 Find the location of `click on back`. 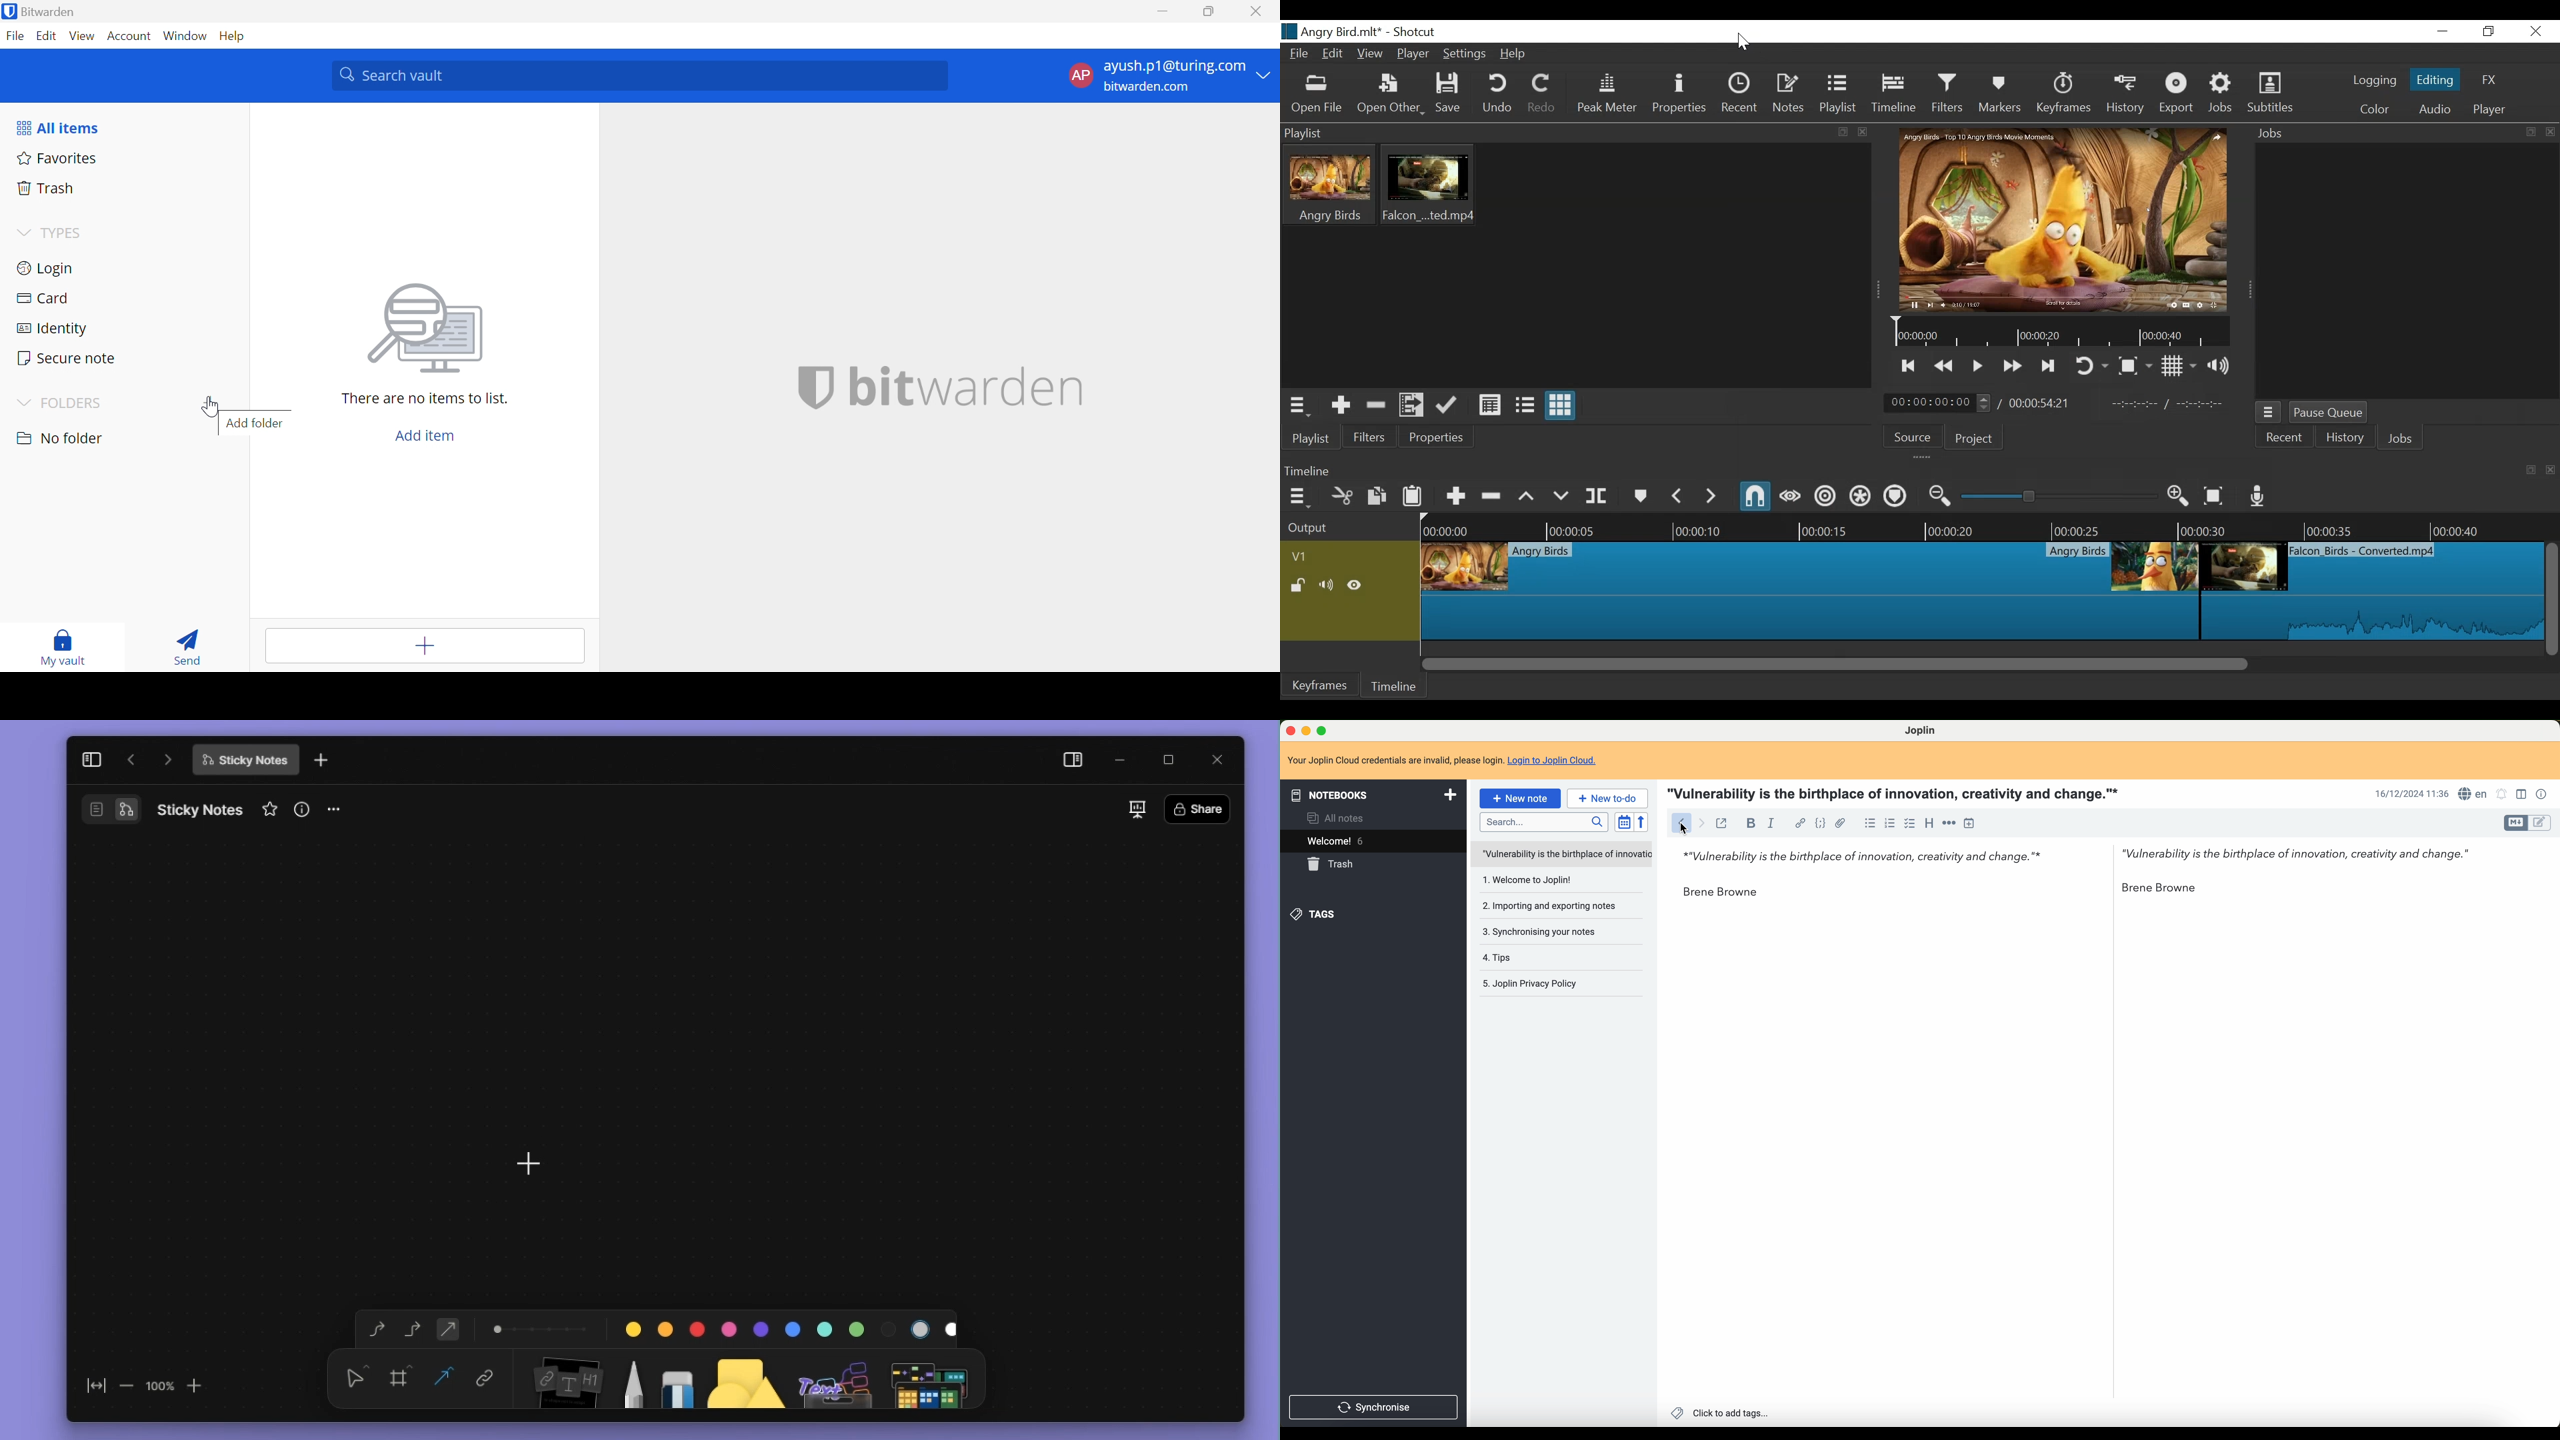

click on back is located at coordinates (1680, 824).